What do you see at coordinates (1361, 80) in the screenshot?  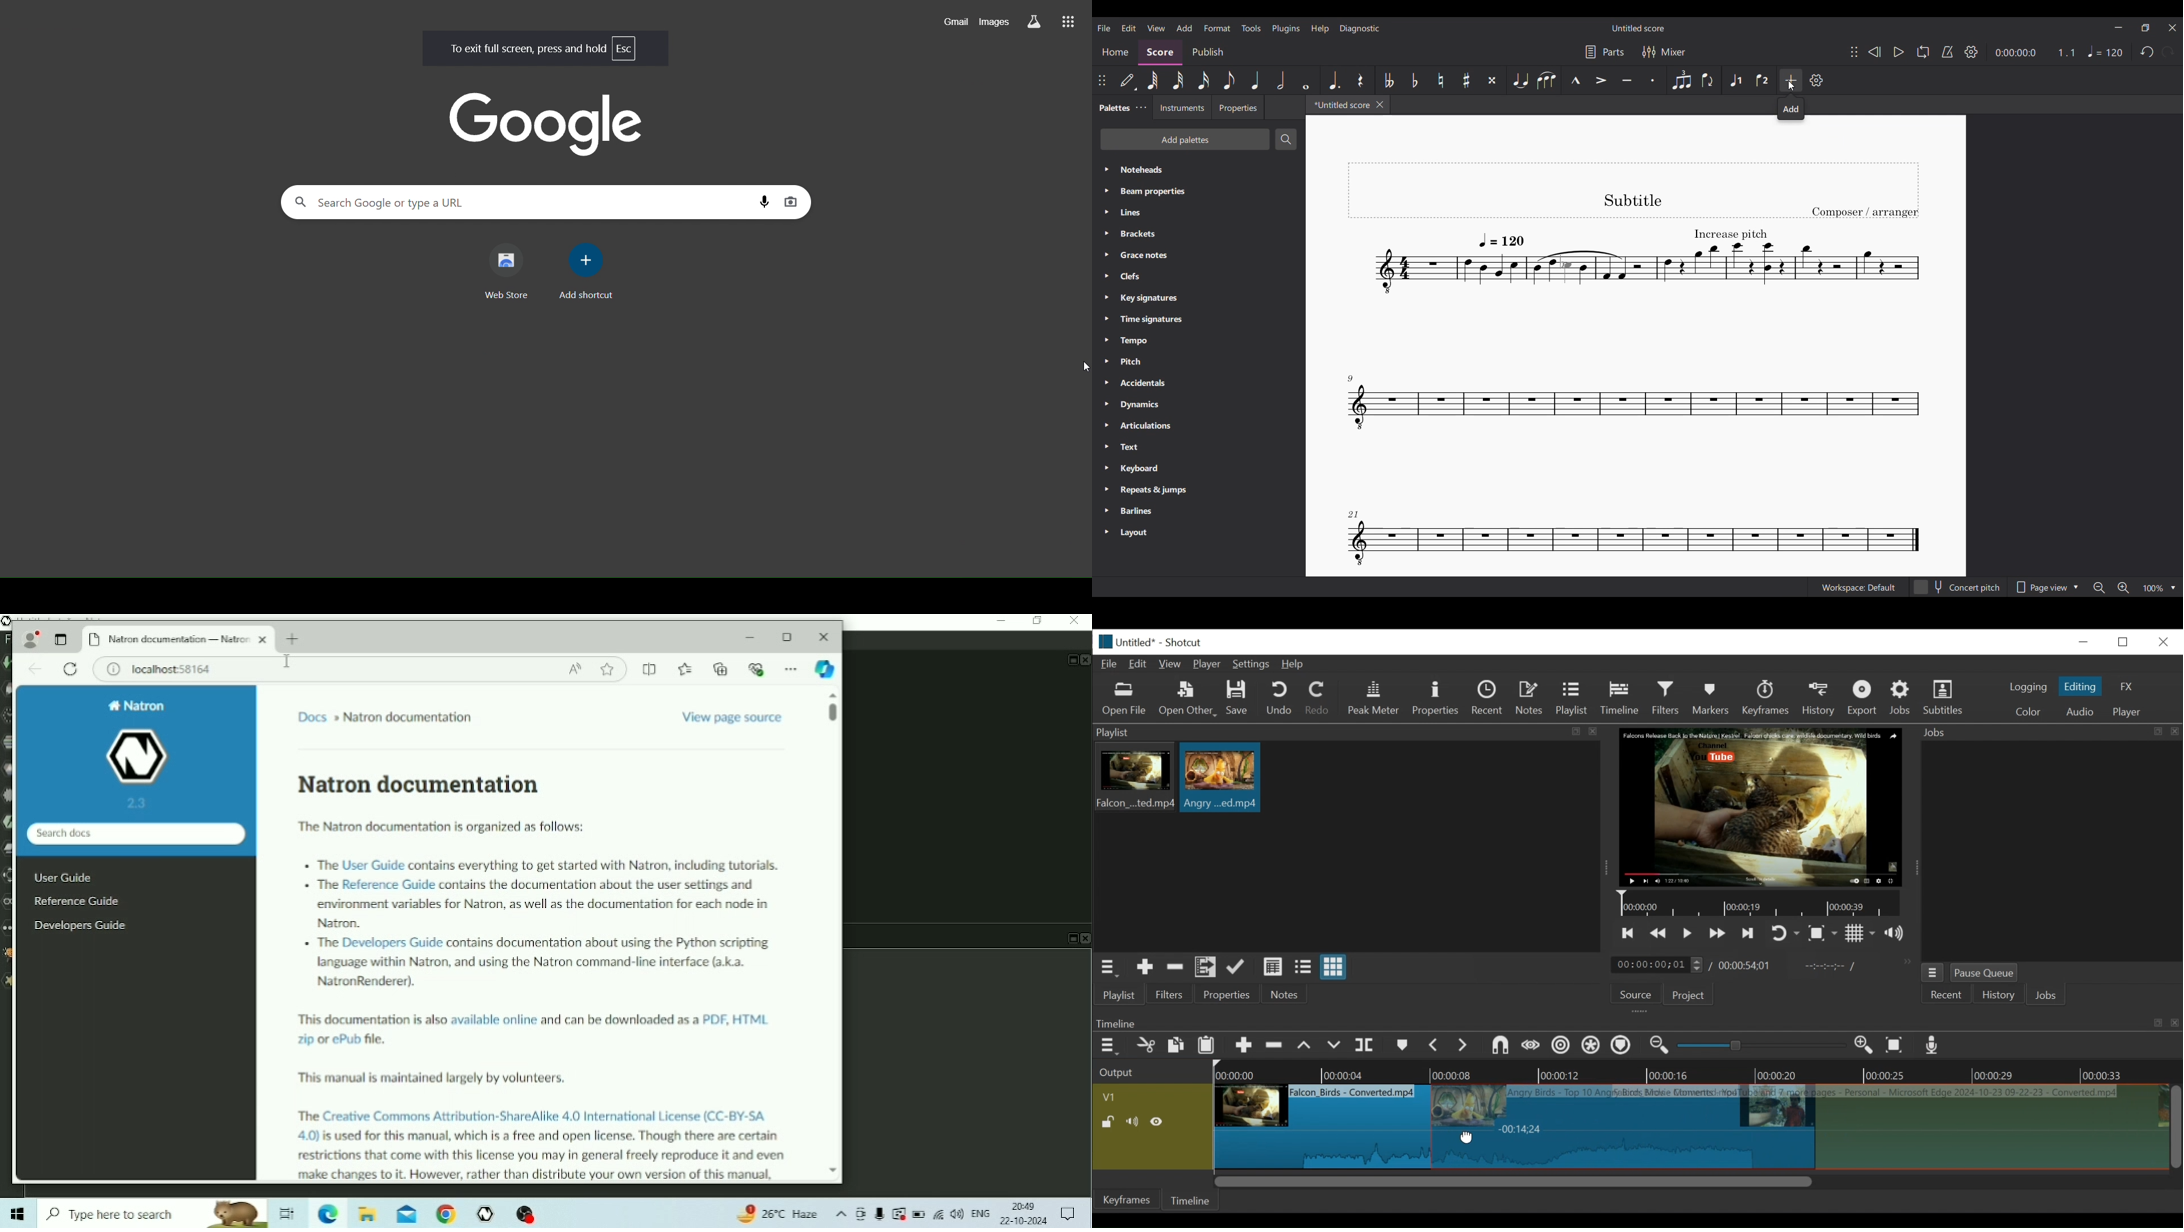 I see `Rest` at bounding box center [1361, 80].